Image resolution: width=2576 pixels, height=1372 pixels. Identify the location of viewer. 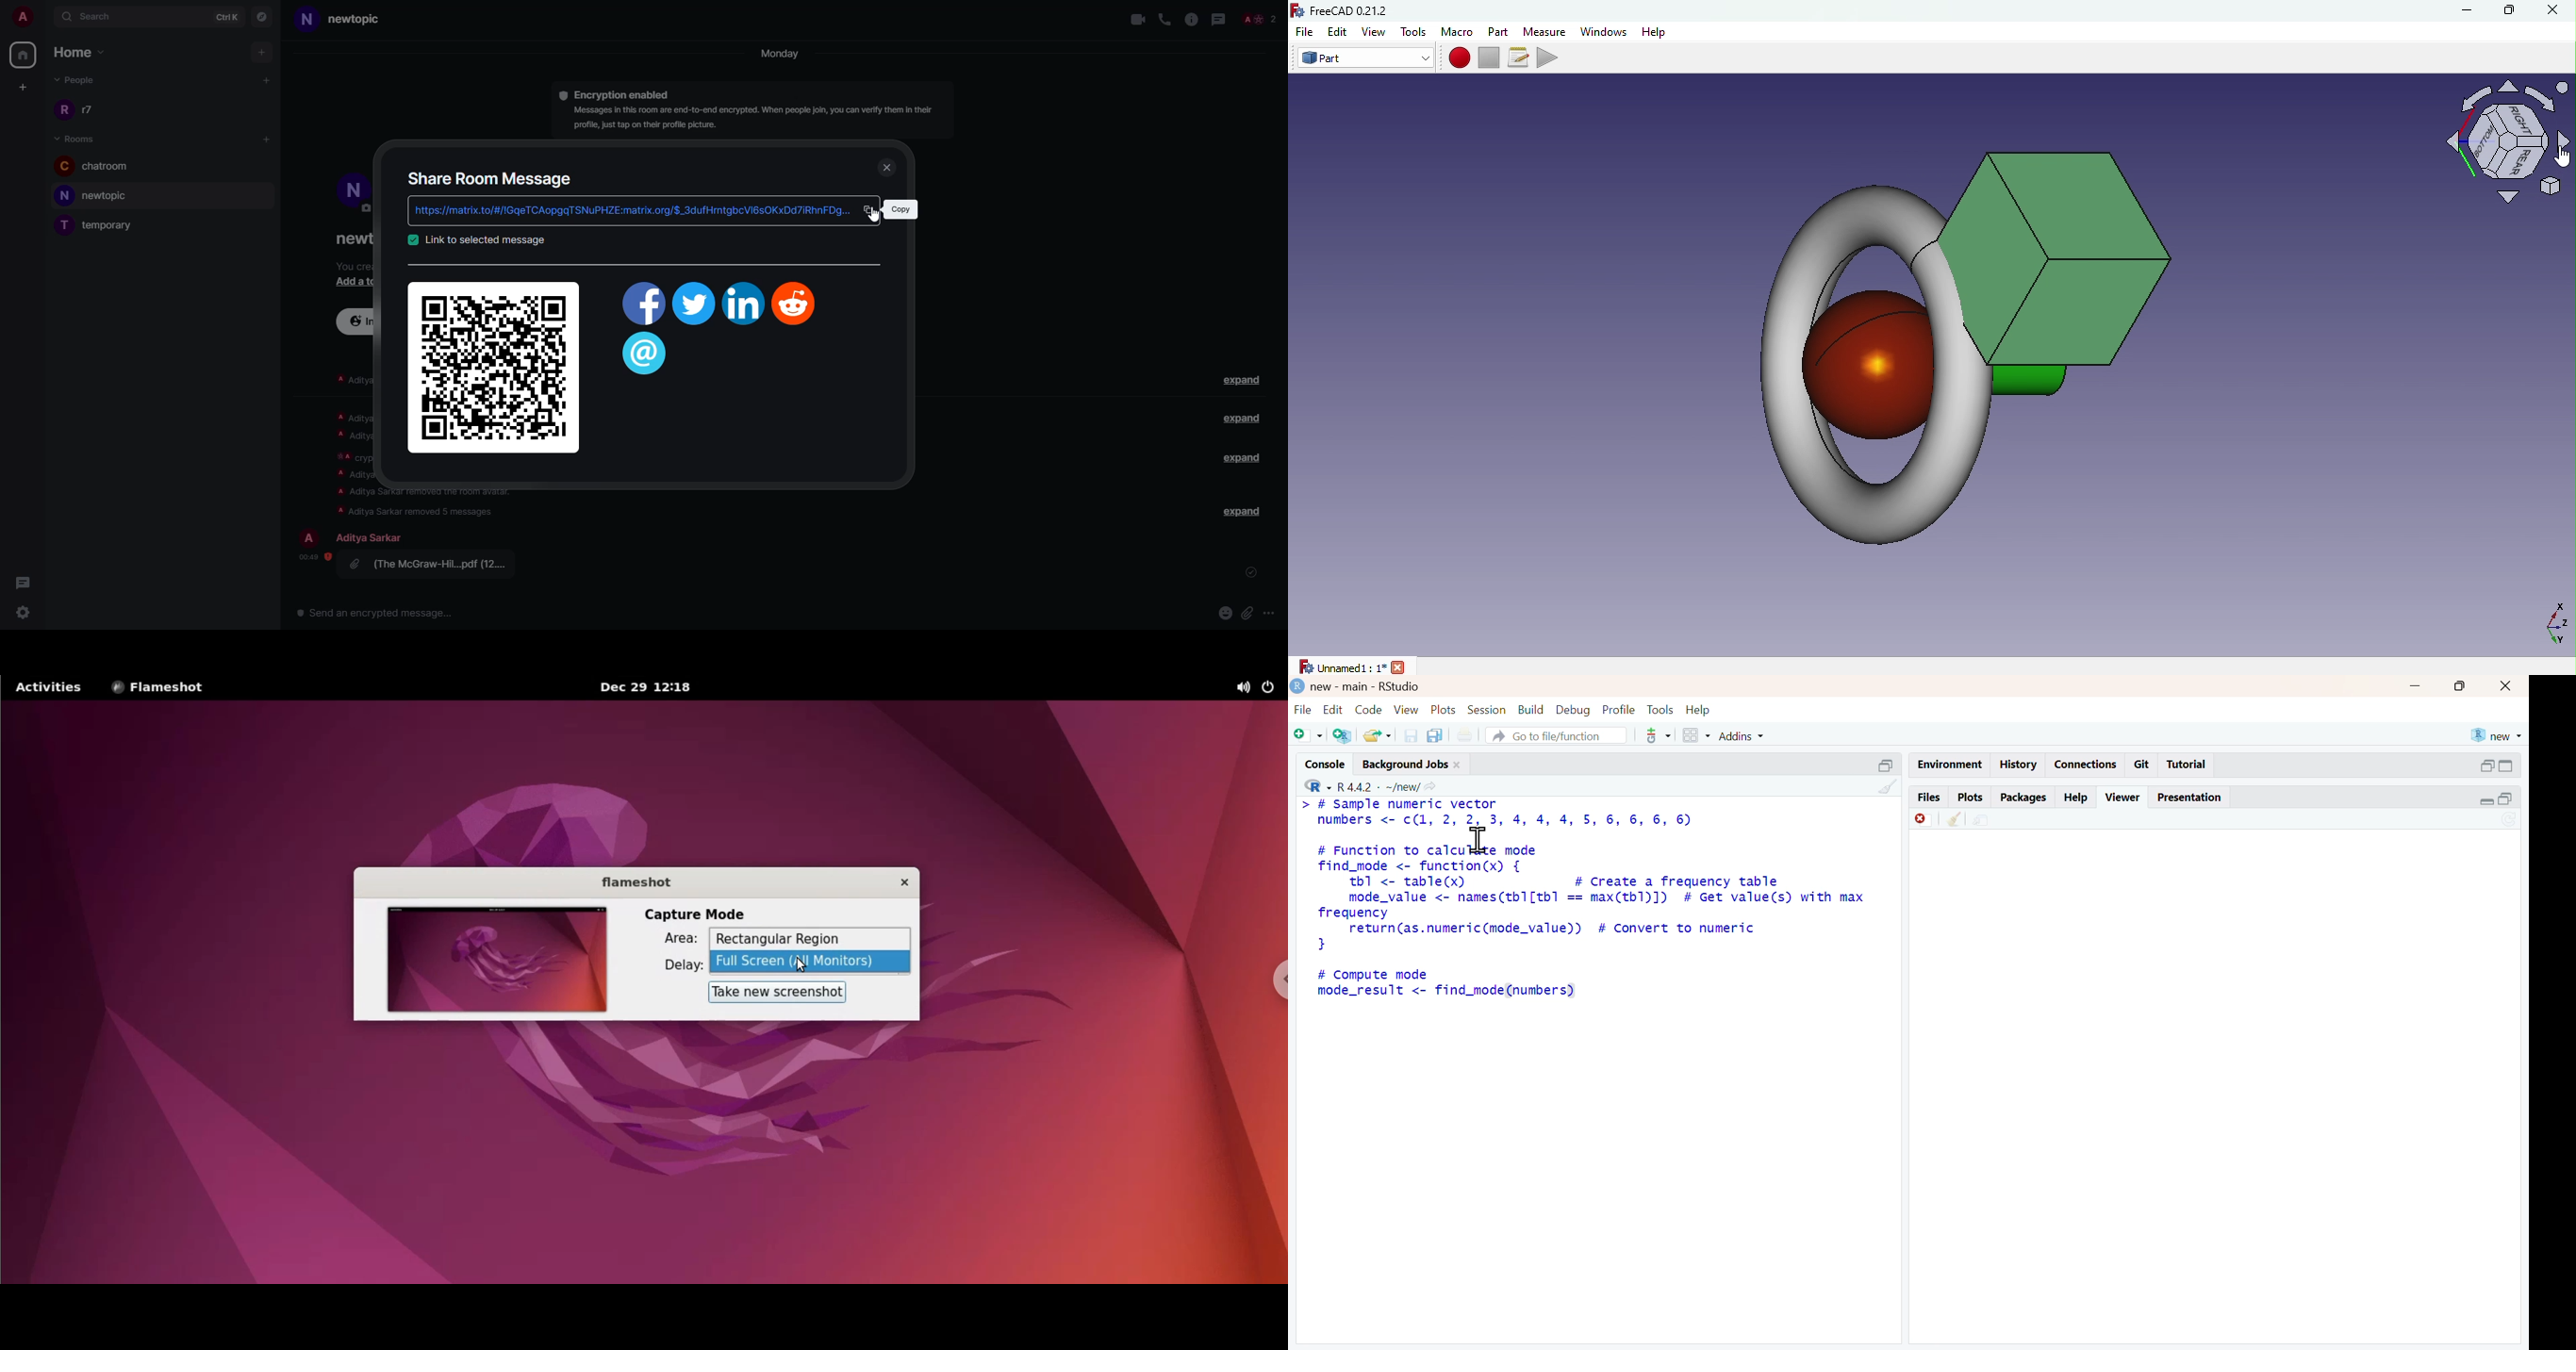
(2123, 797).